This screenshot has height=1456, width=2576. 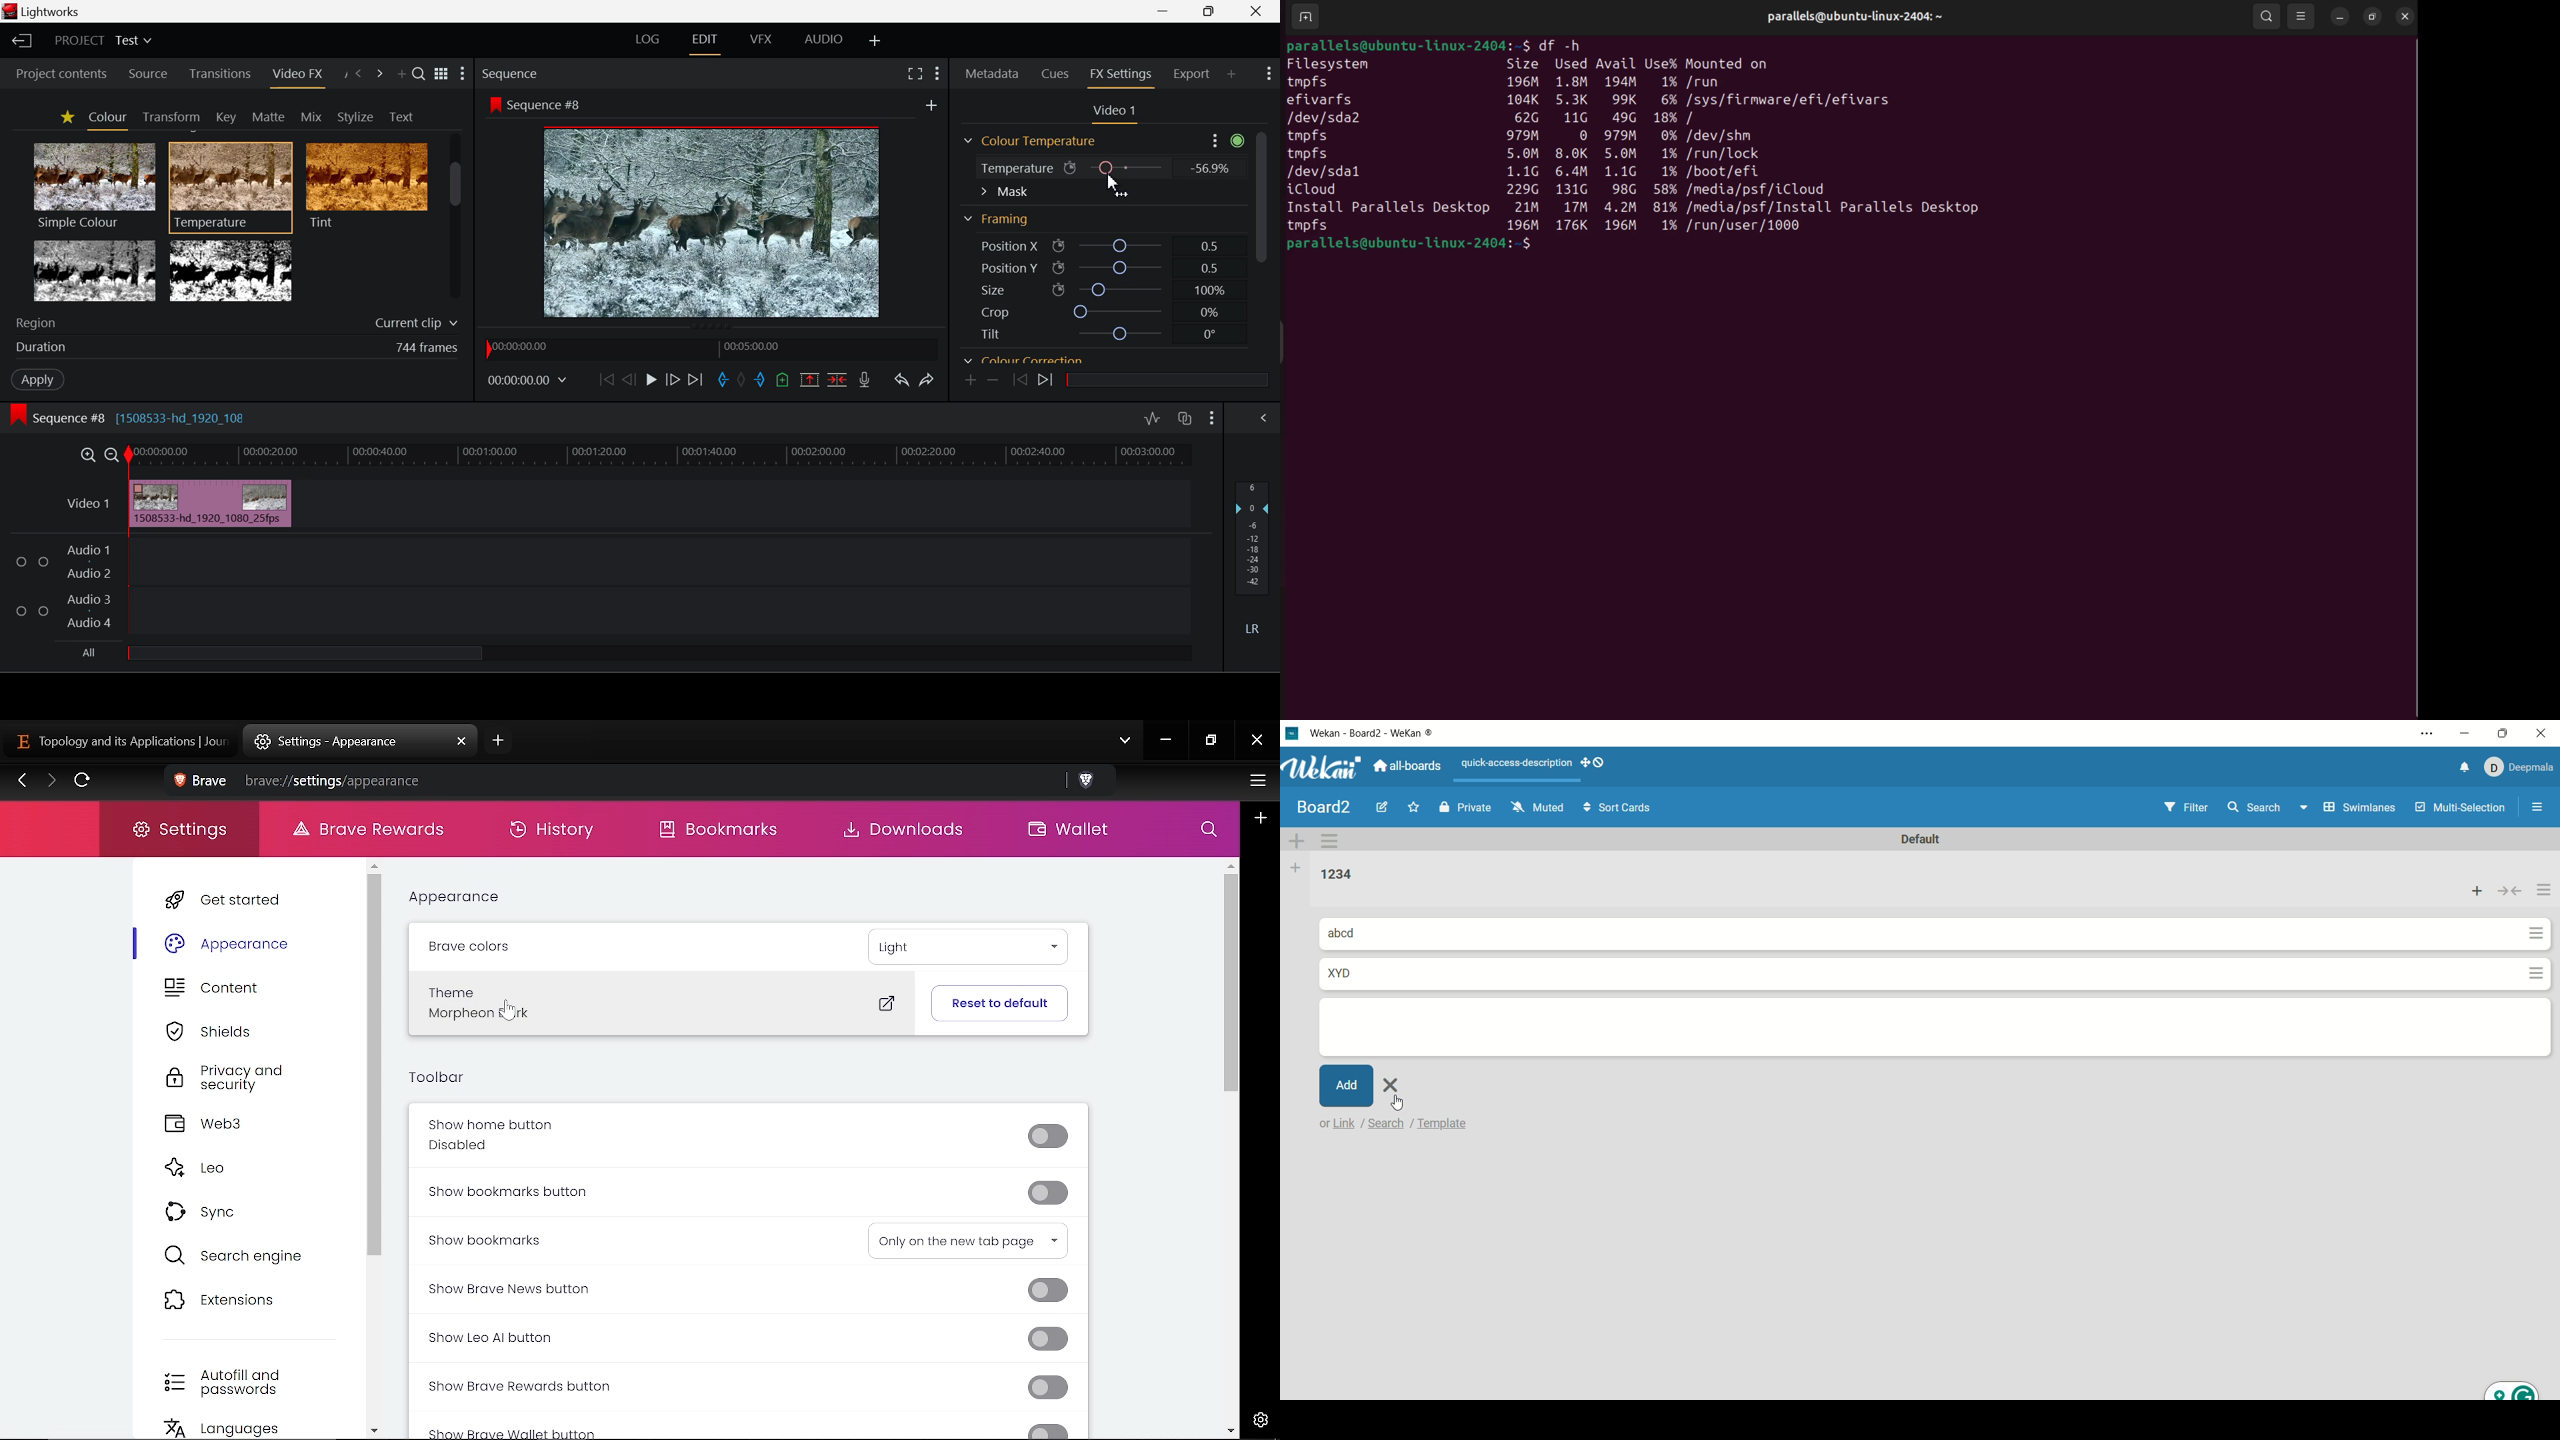 I want to click on title, so click(x=1319, y=807).